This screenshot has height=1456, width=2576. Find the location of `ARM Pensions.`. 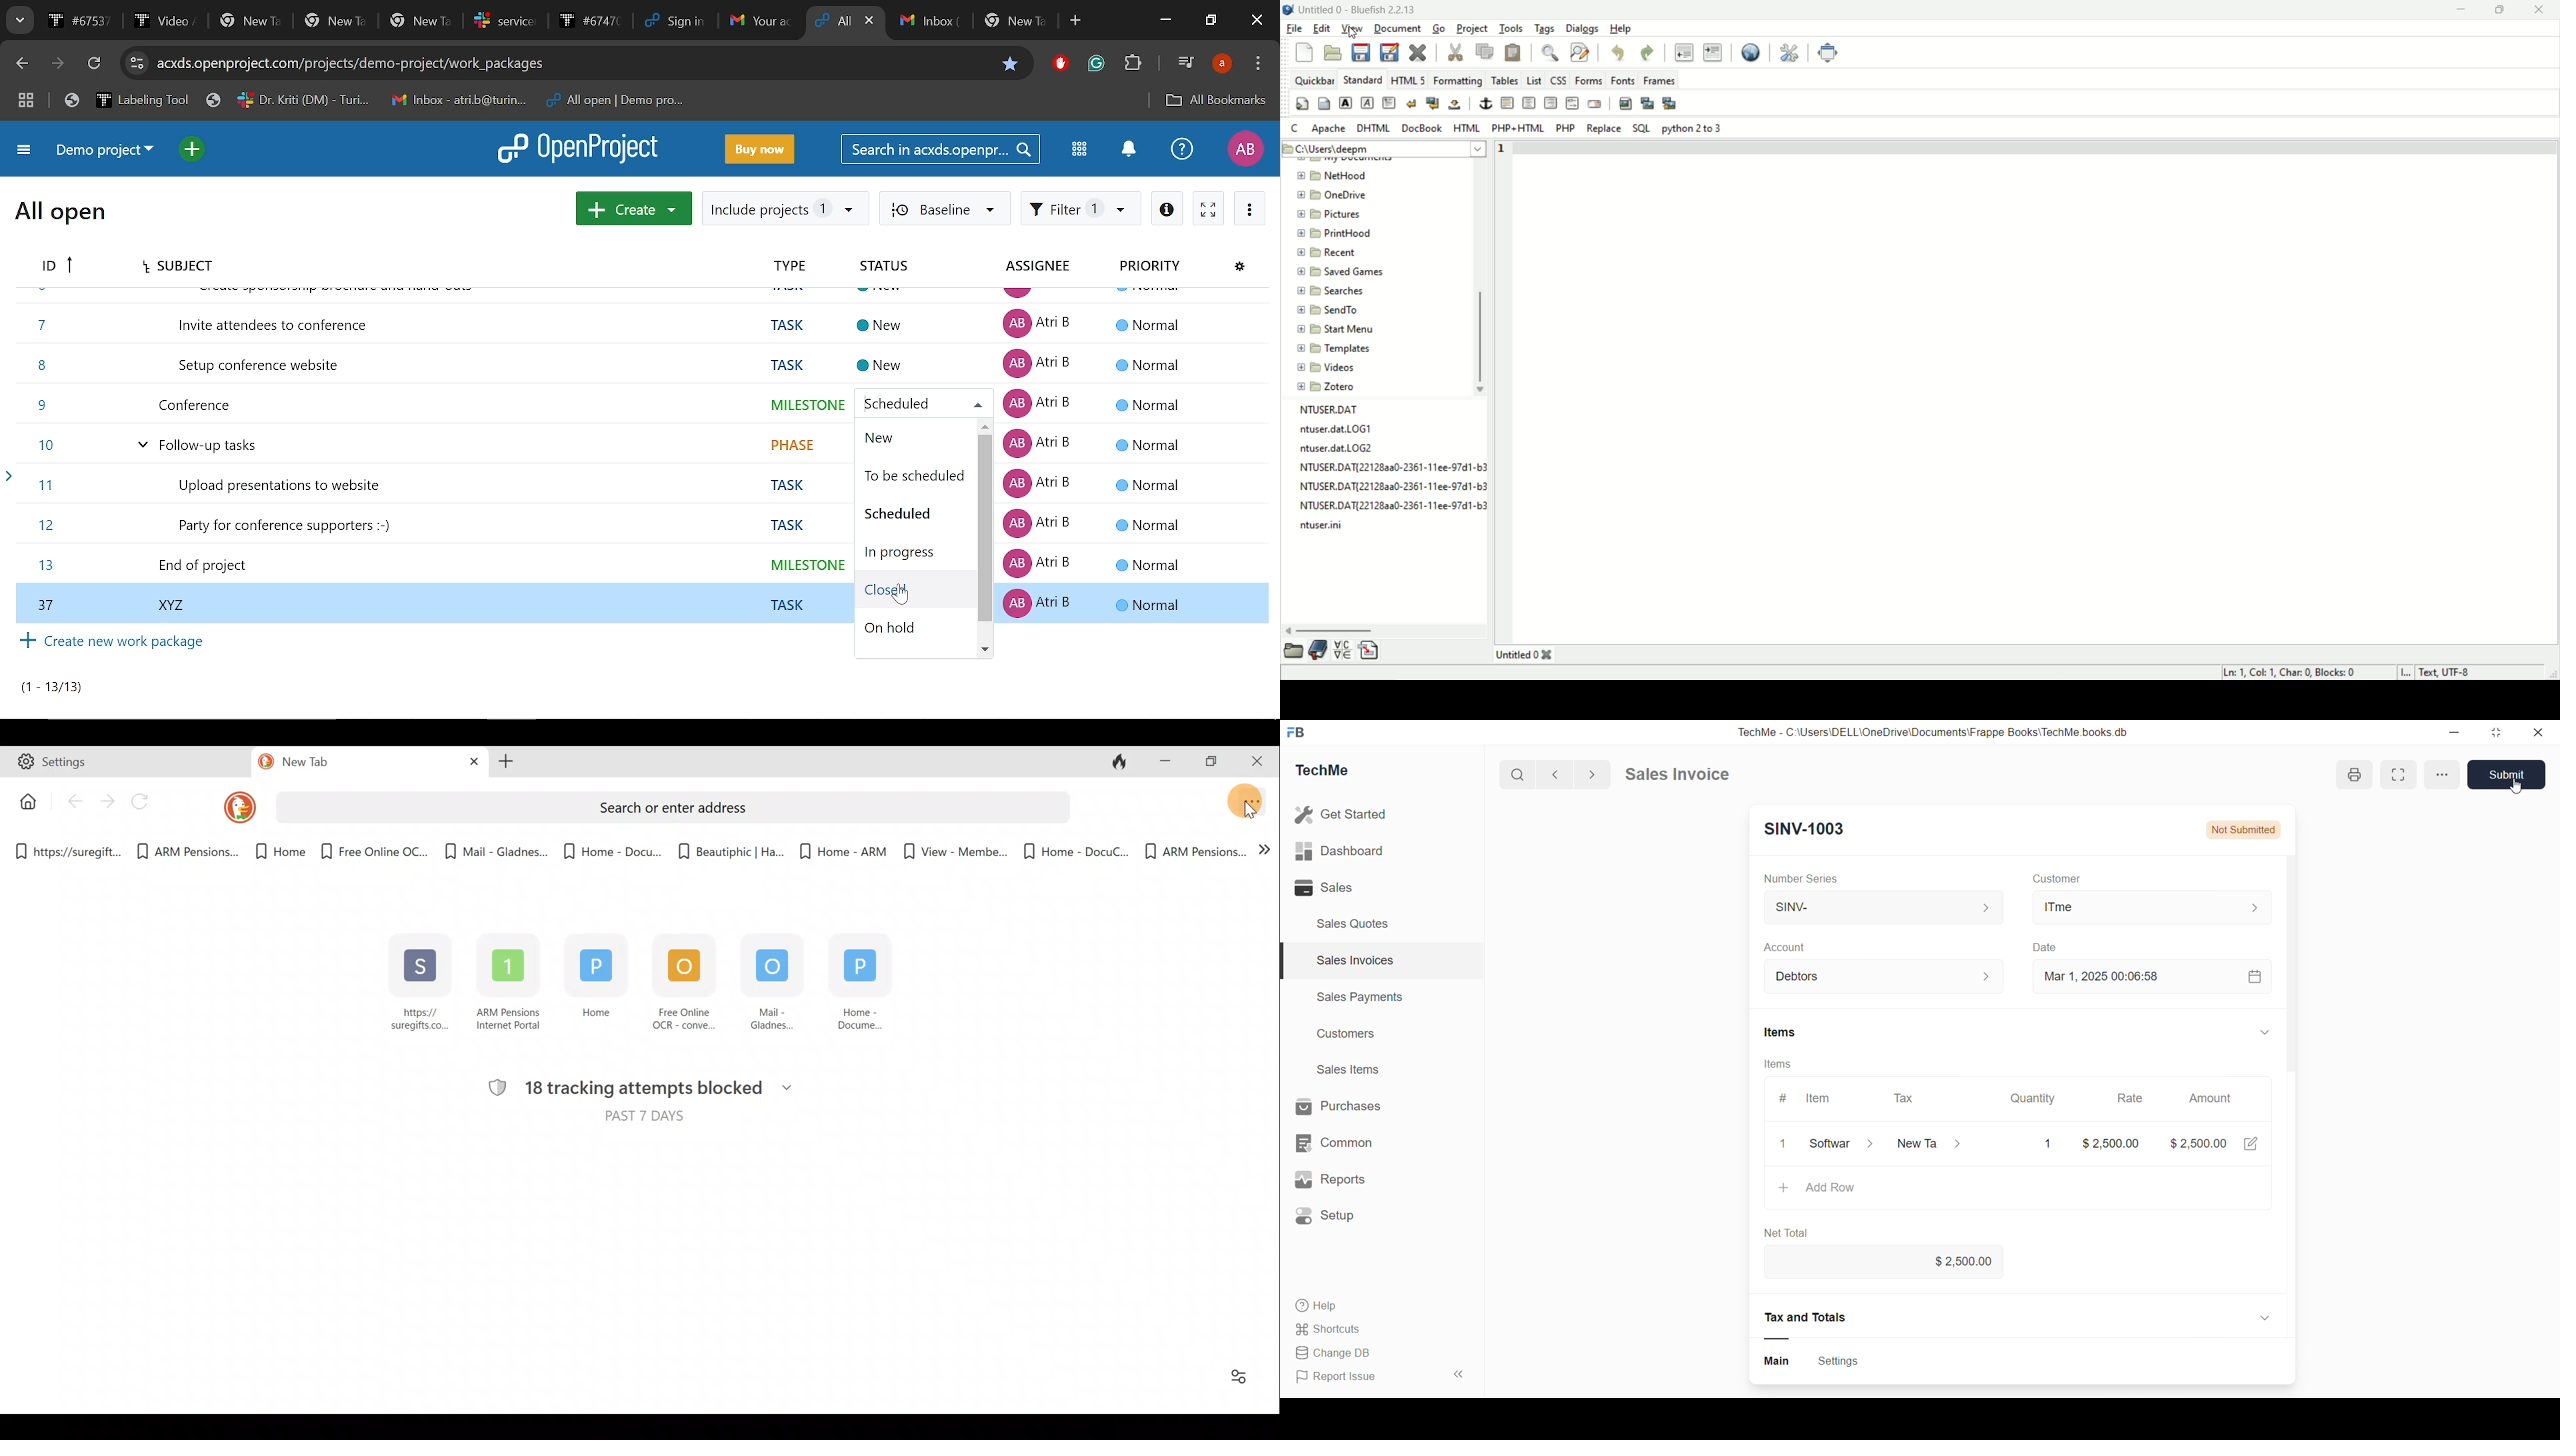

ARM Pensions. is located at coordinates (183, 852).